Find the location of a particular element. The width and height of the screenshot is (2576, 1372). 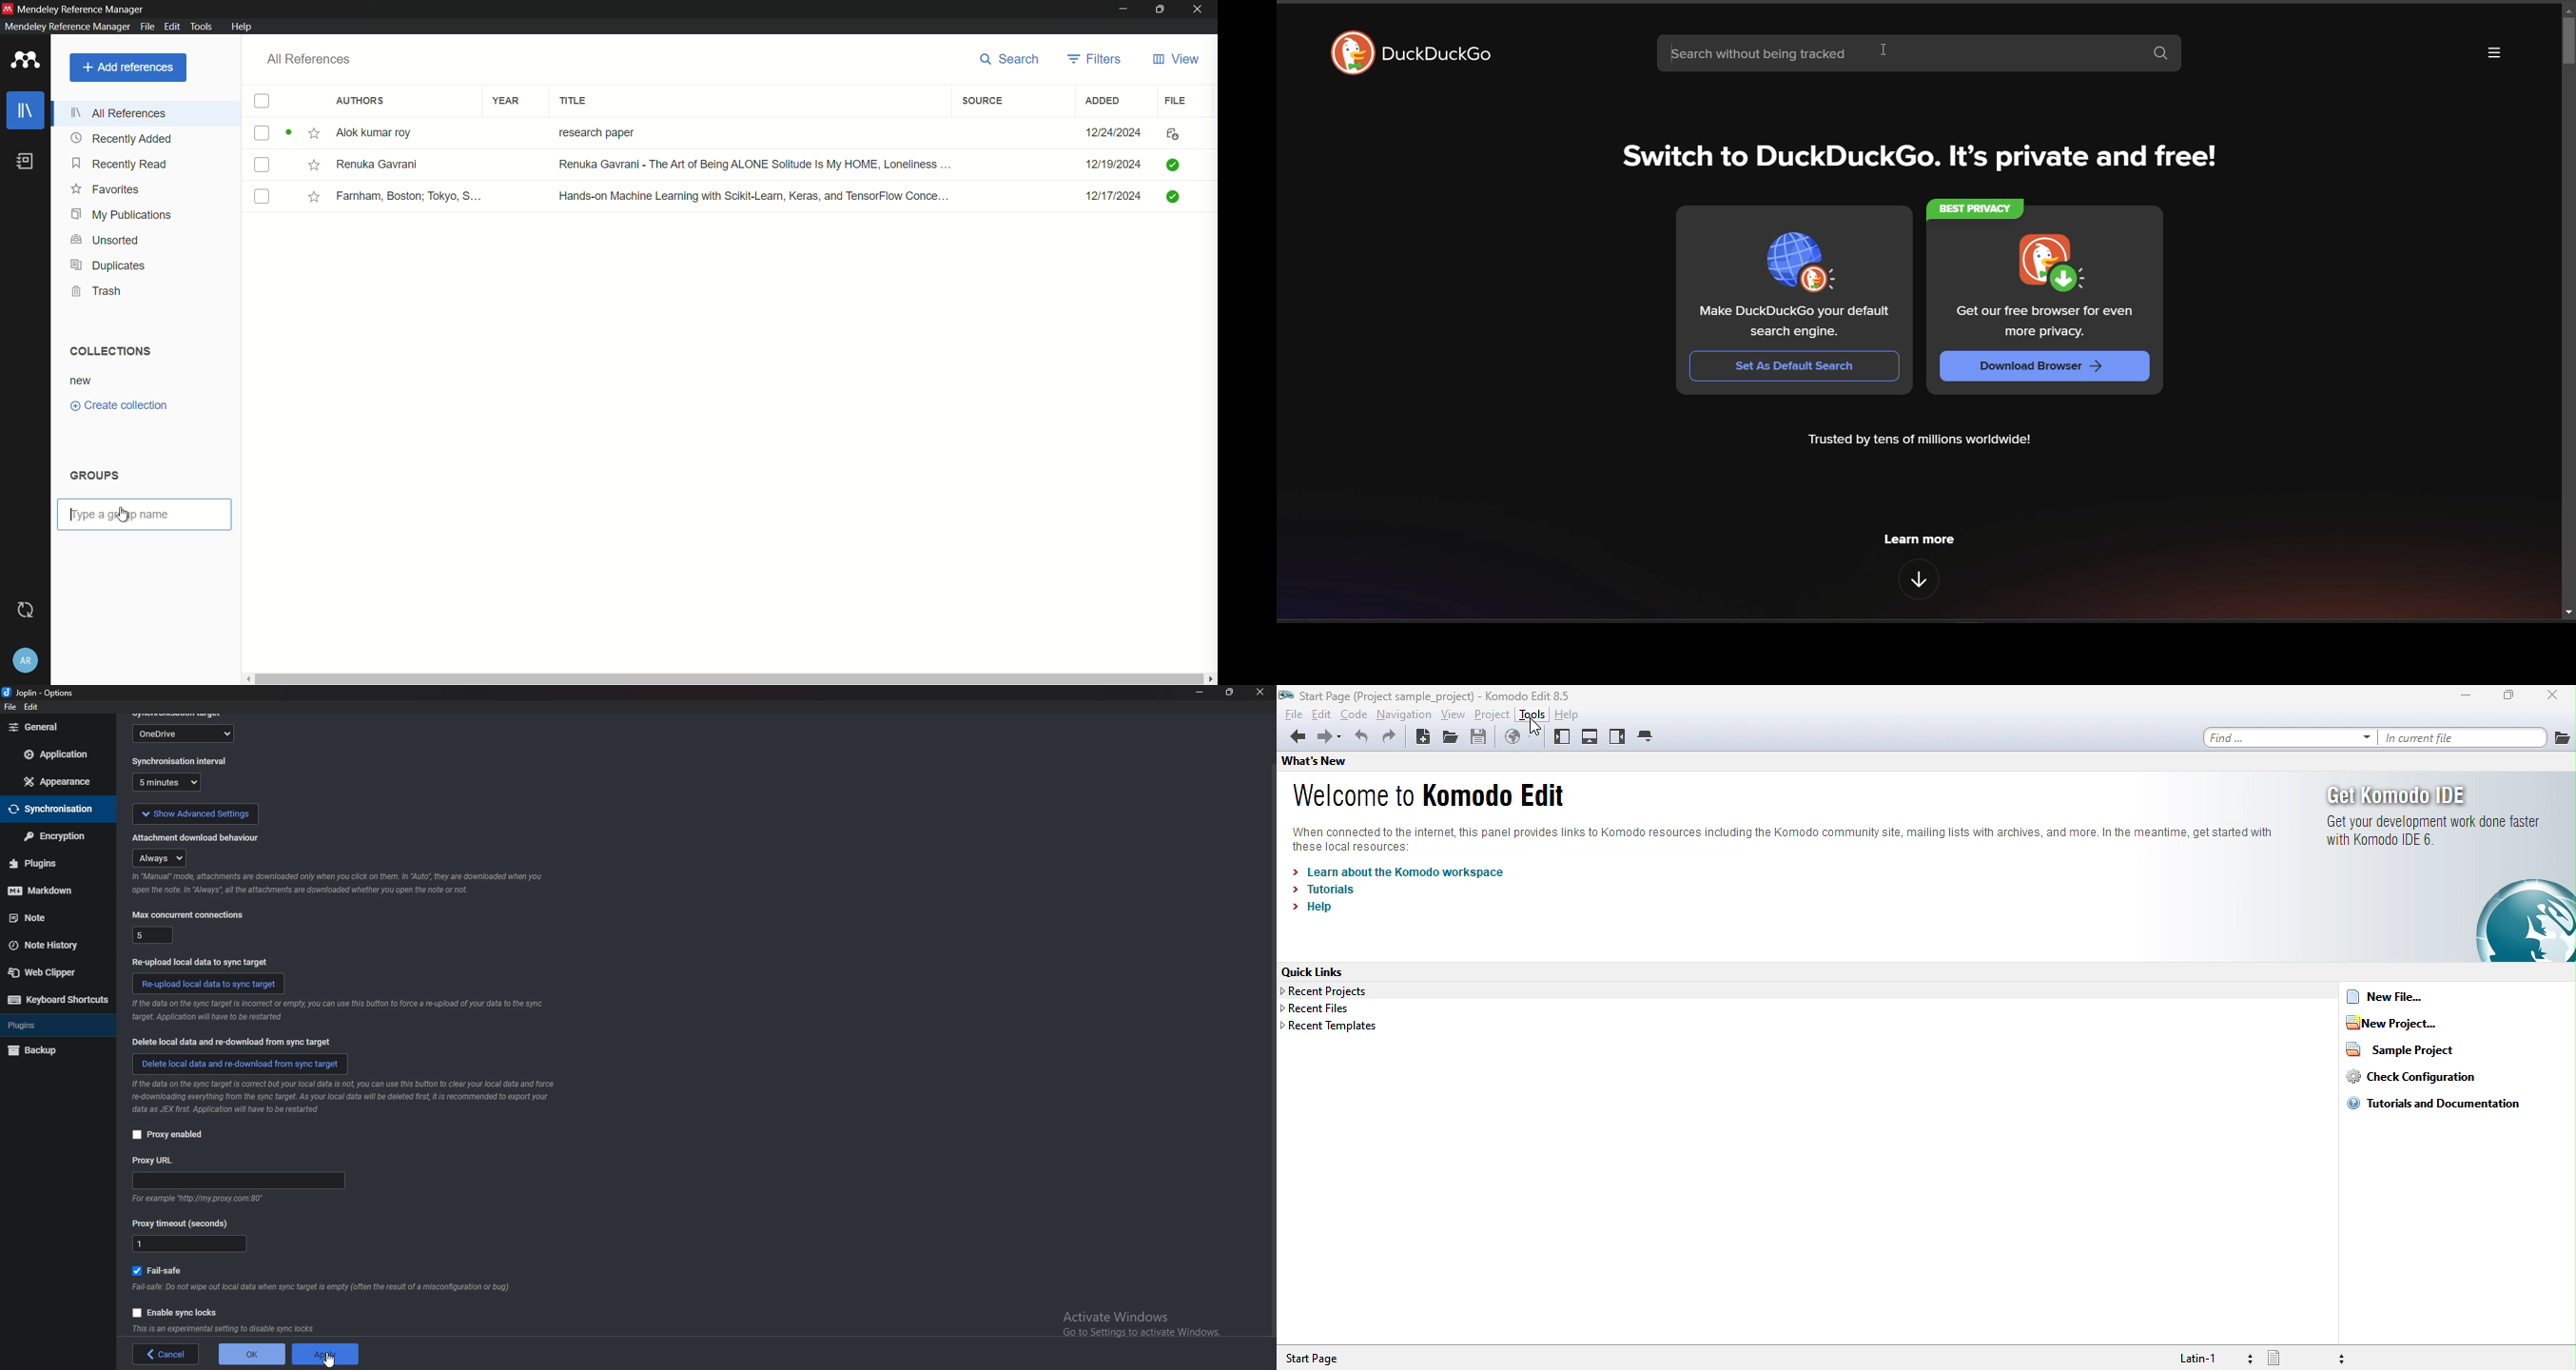

cursor is located at coordinates (333, 1359).